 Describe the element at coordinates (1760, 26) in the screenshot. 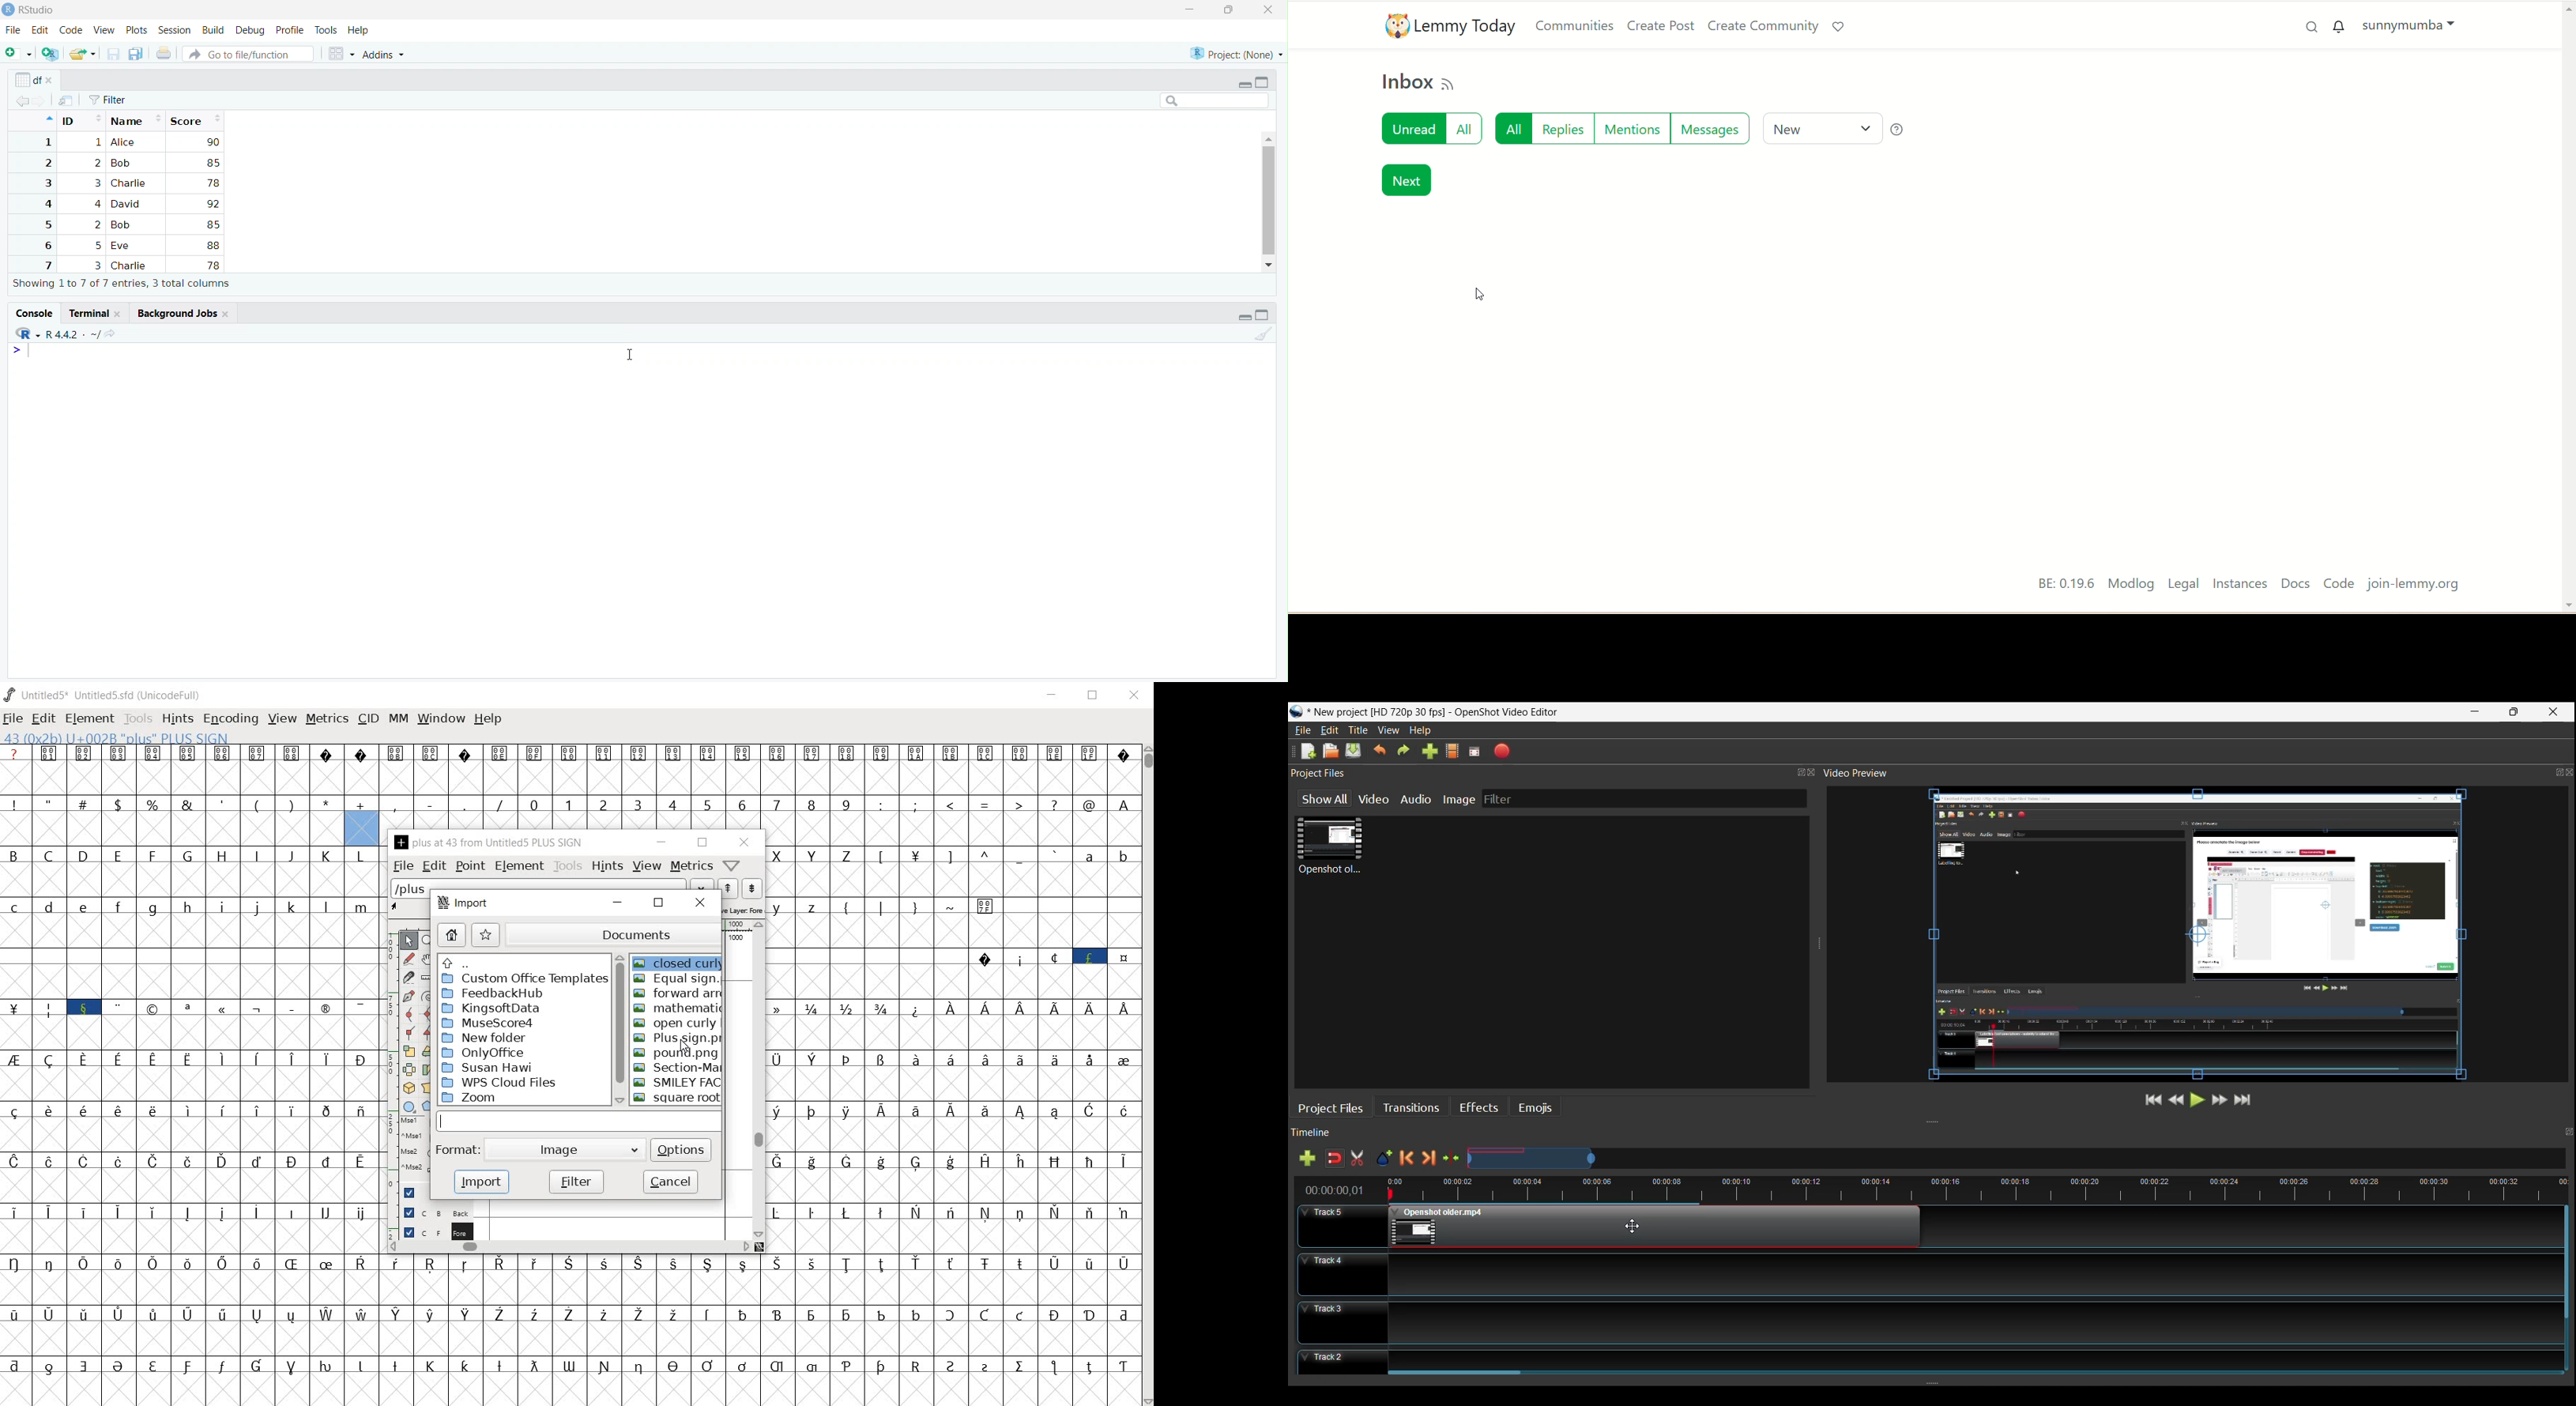

I see `create community` at that location.